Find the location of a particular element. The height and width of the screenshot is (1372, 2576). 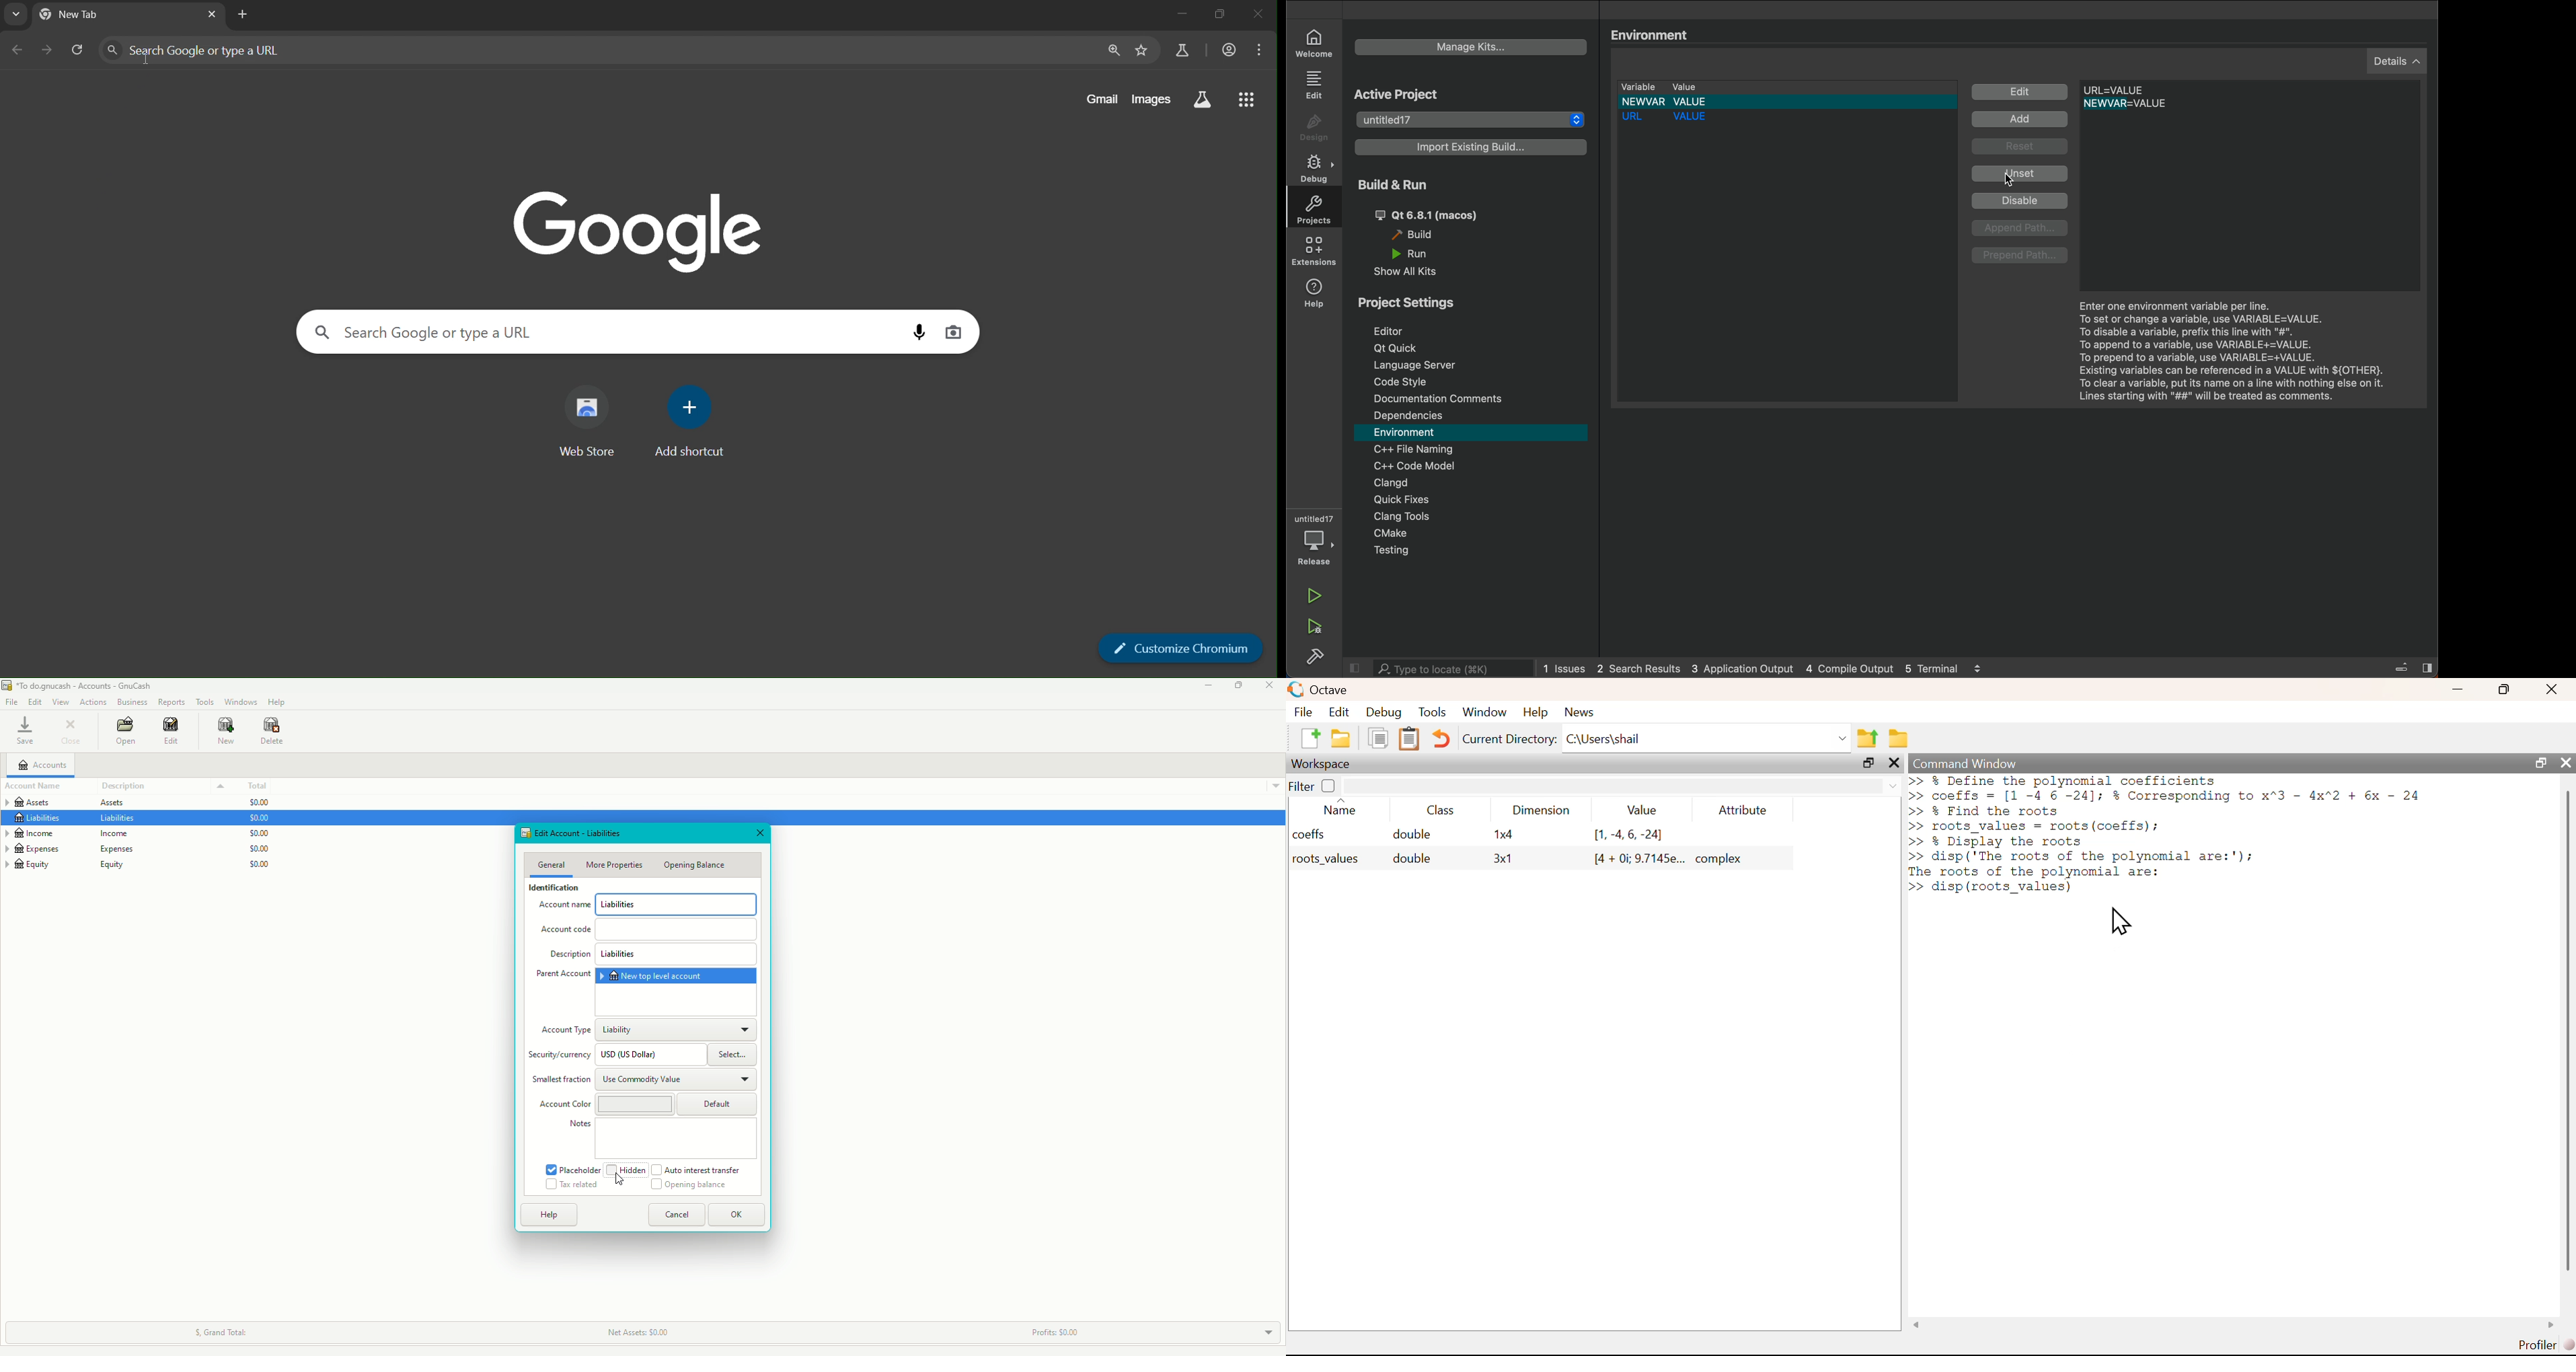

untitled17 is located at coordinates (1474, 122).